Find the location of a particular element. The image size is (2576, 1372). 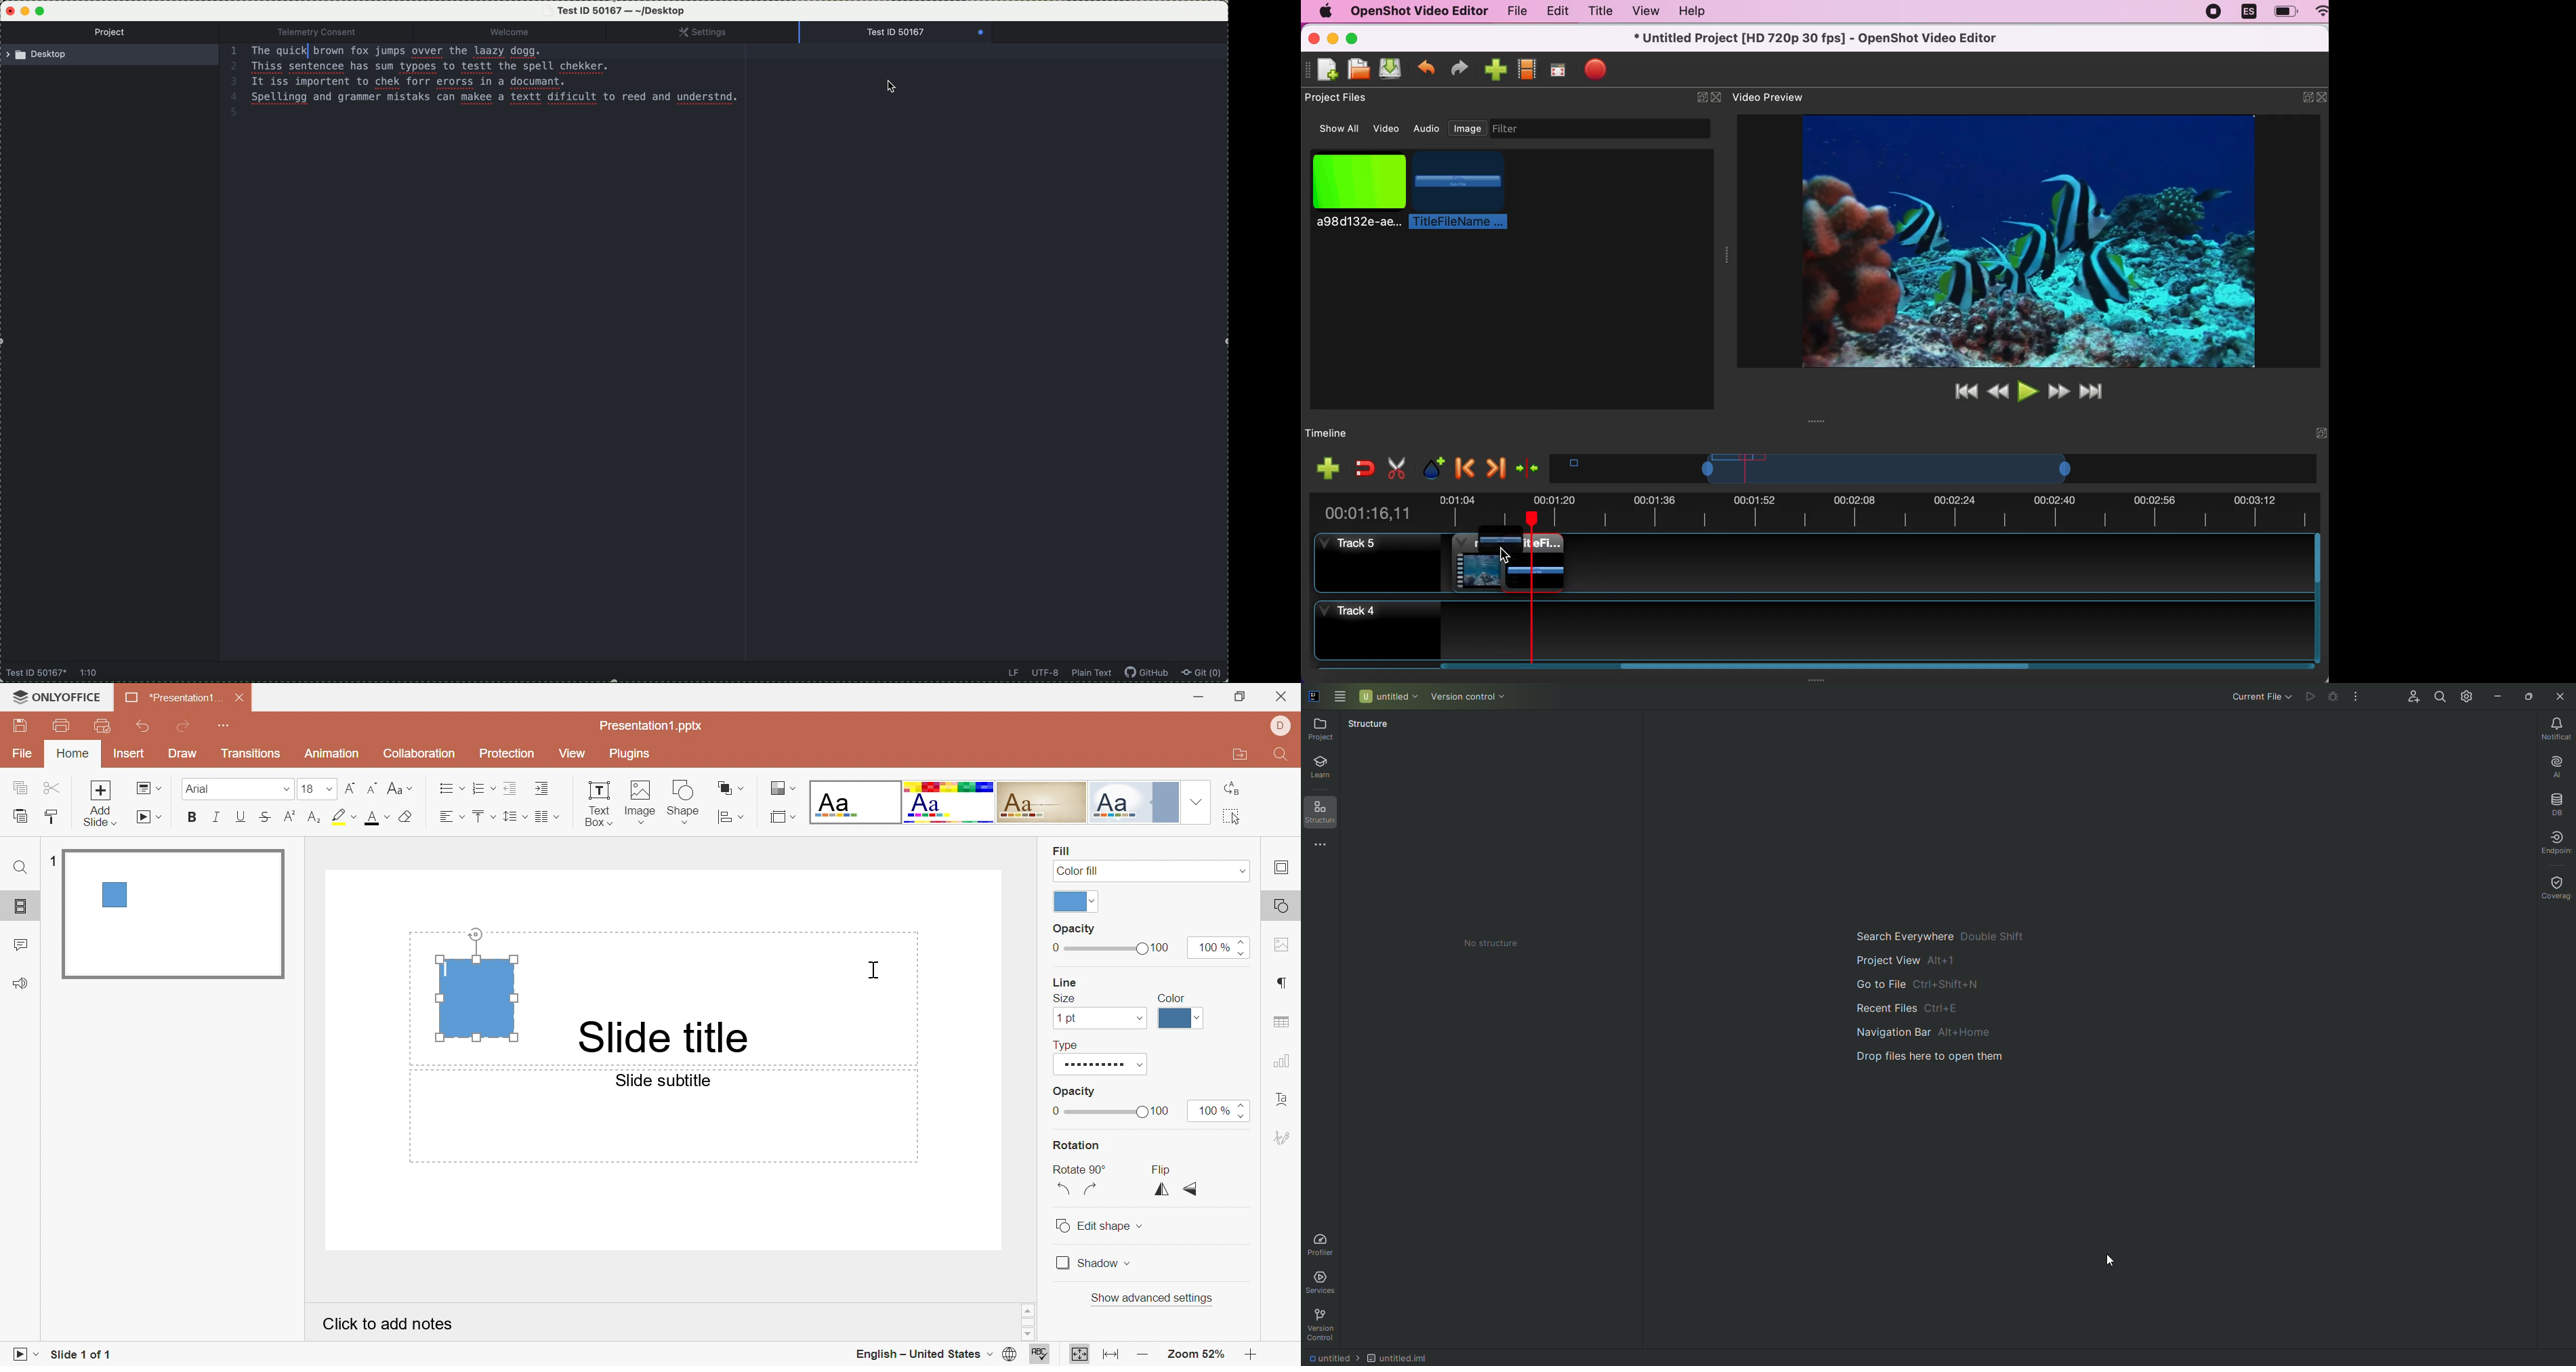

Replace is located at coordinates (1230, 785).